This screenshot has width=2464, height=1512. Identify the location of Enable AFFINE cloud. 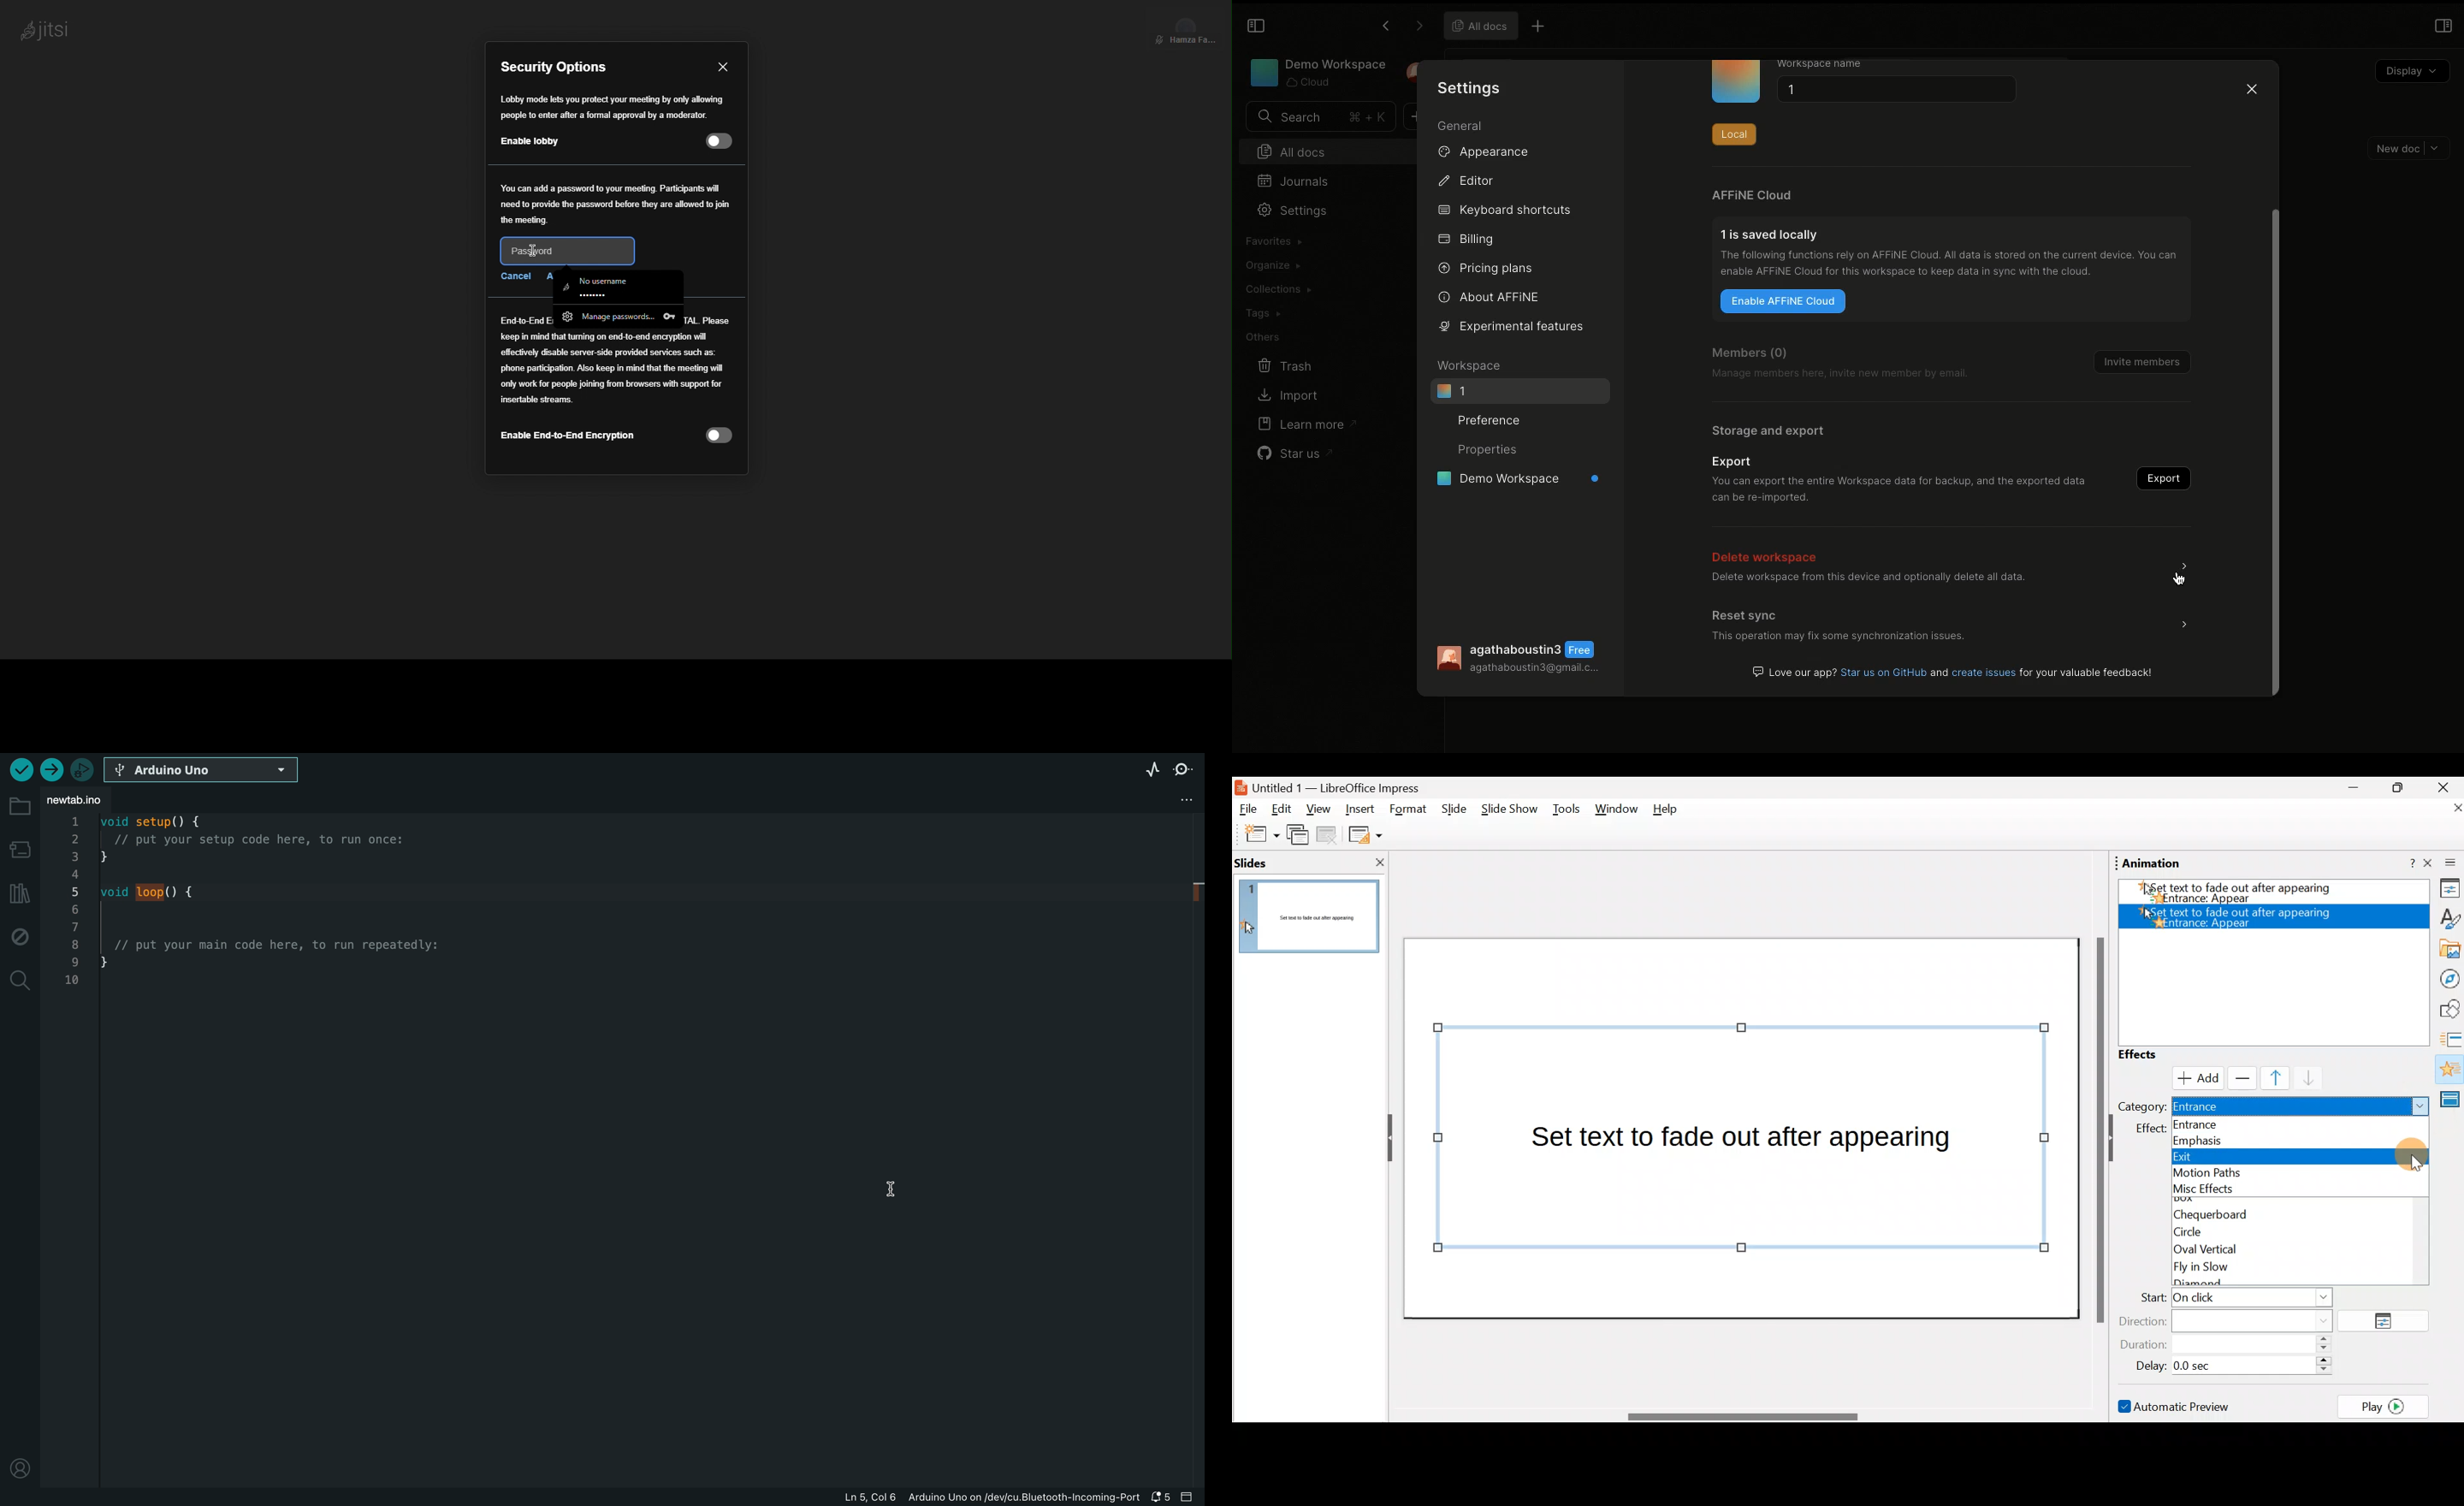
(1784, 302).